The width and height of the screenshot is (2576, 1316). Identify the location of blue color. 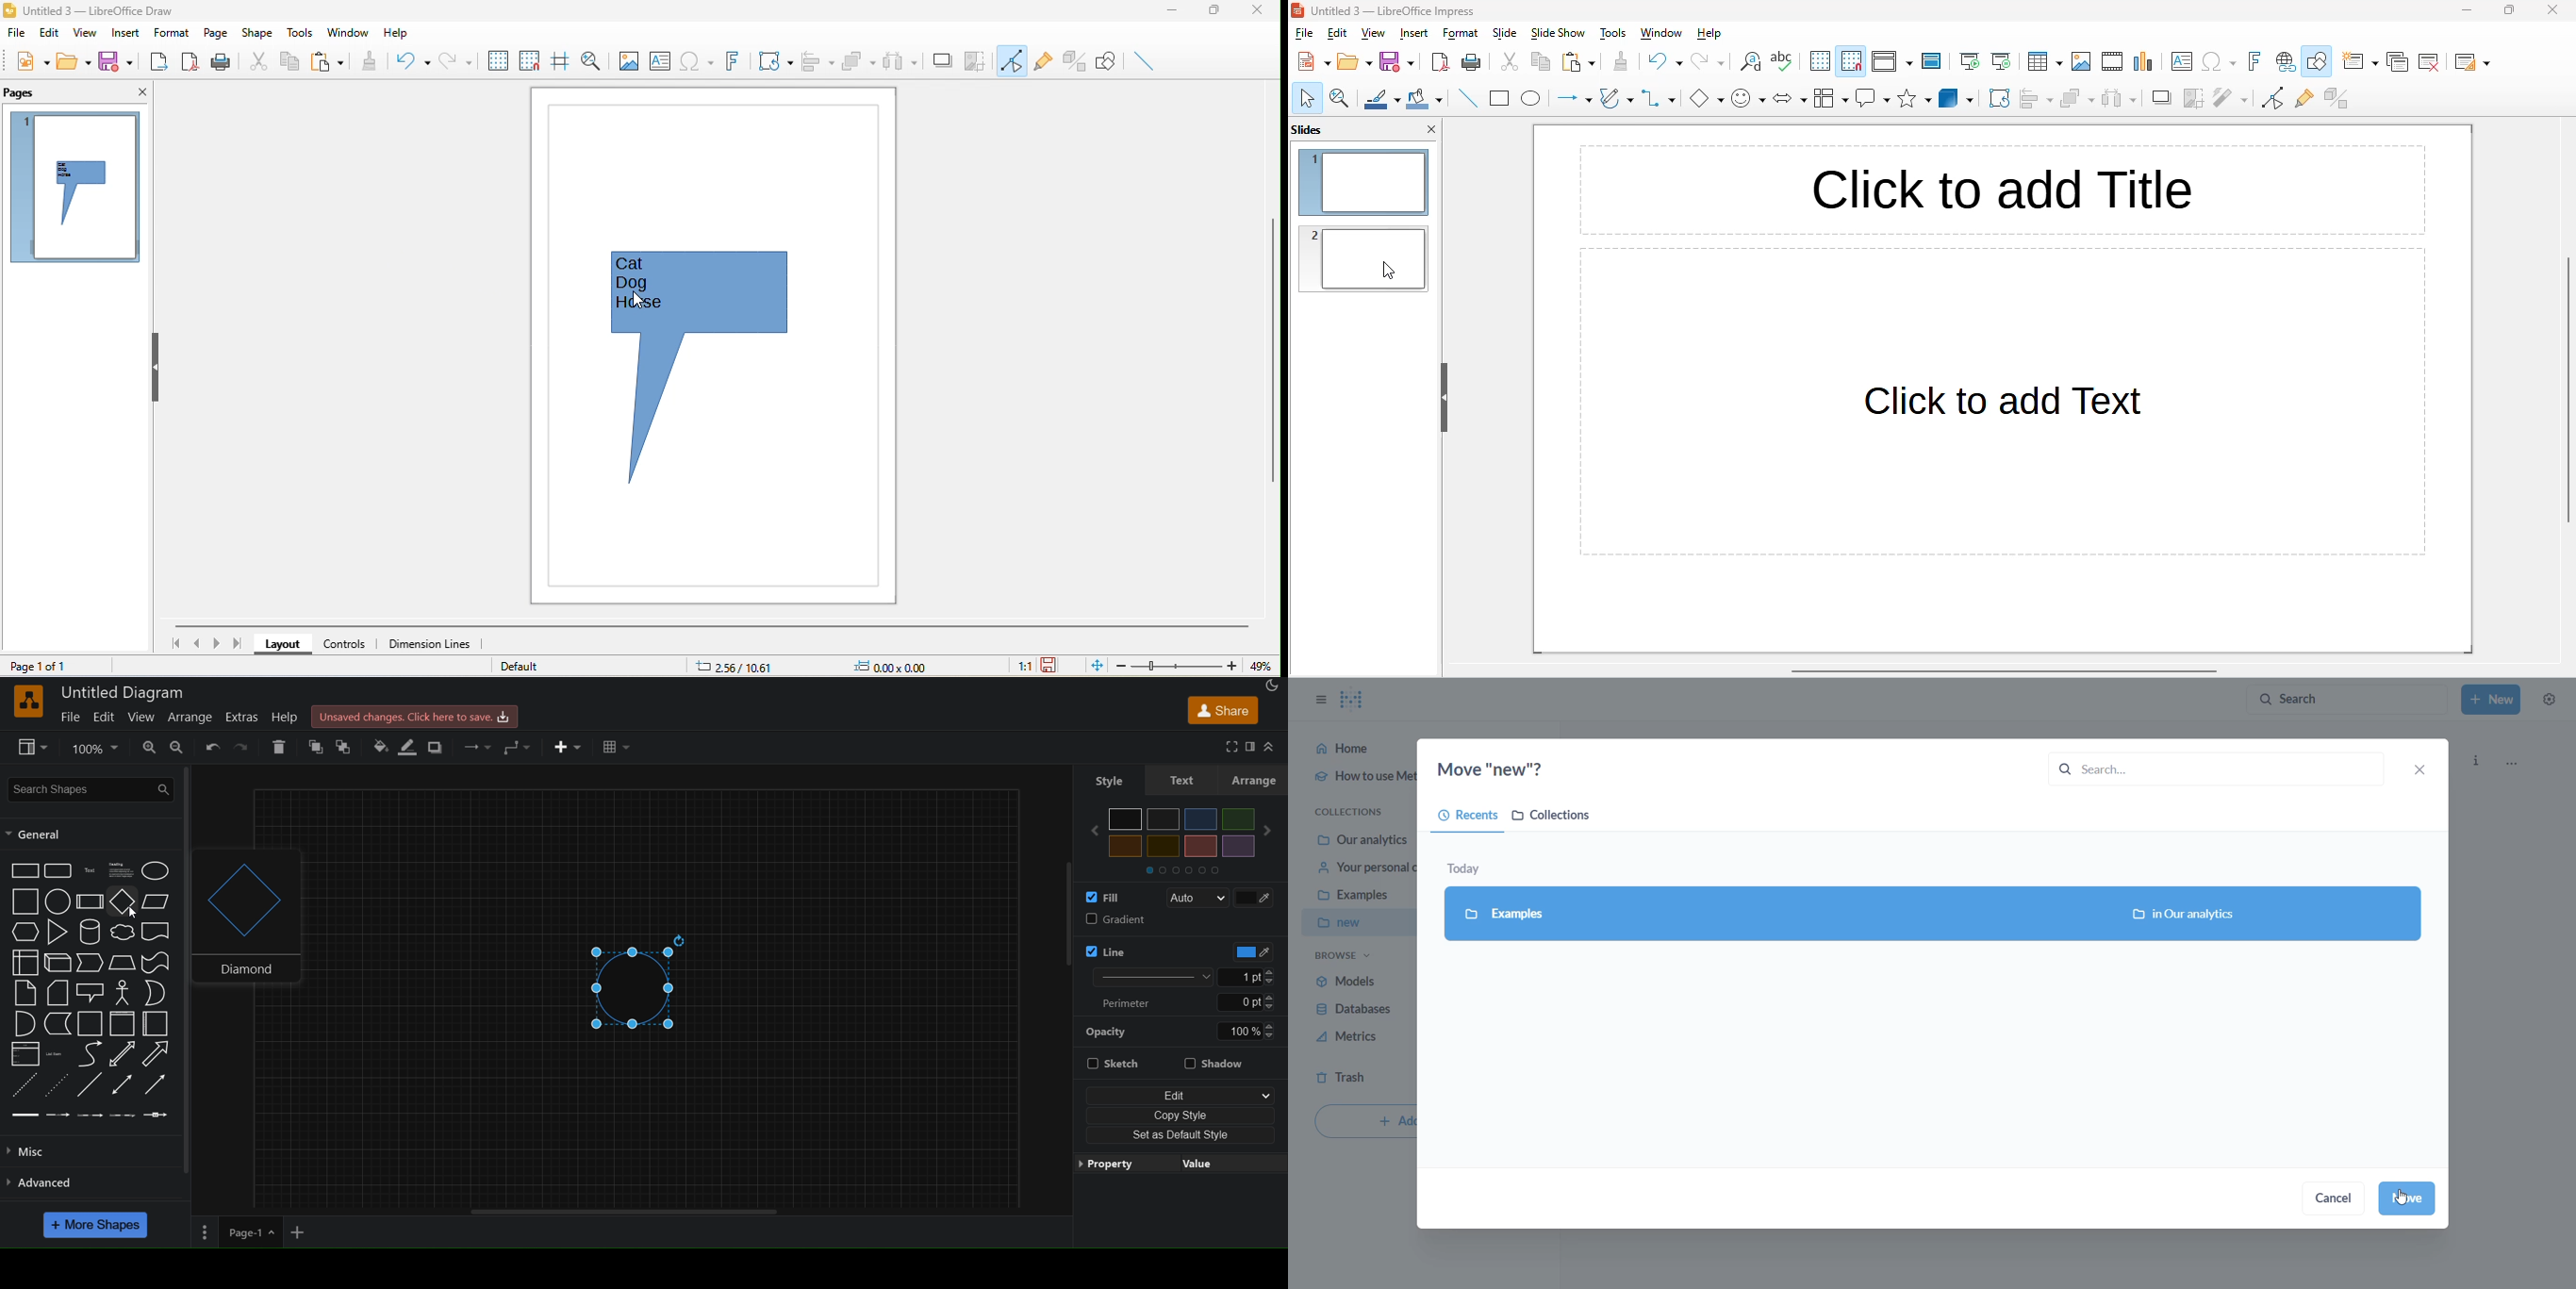
(1201, 819).